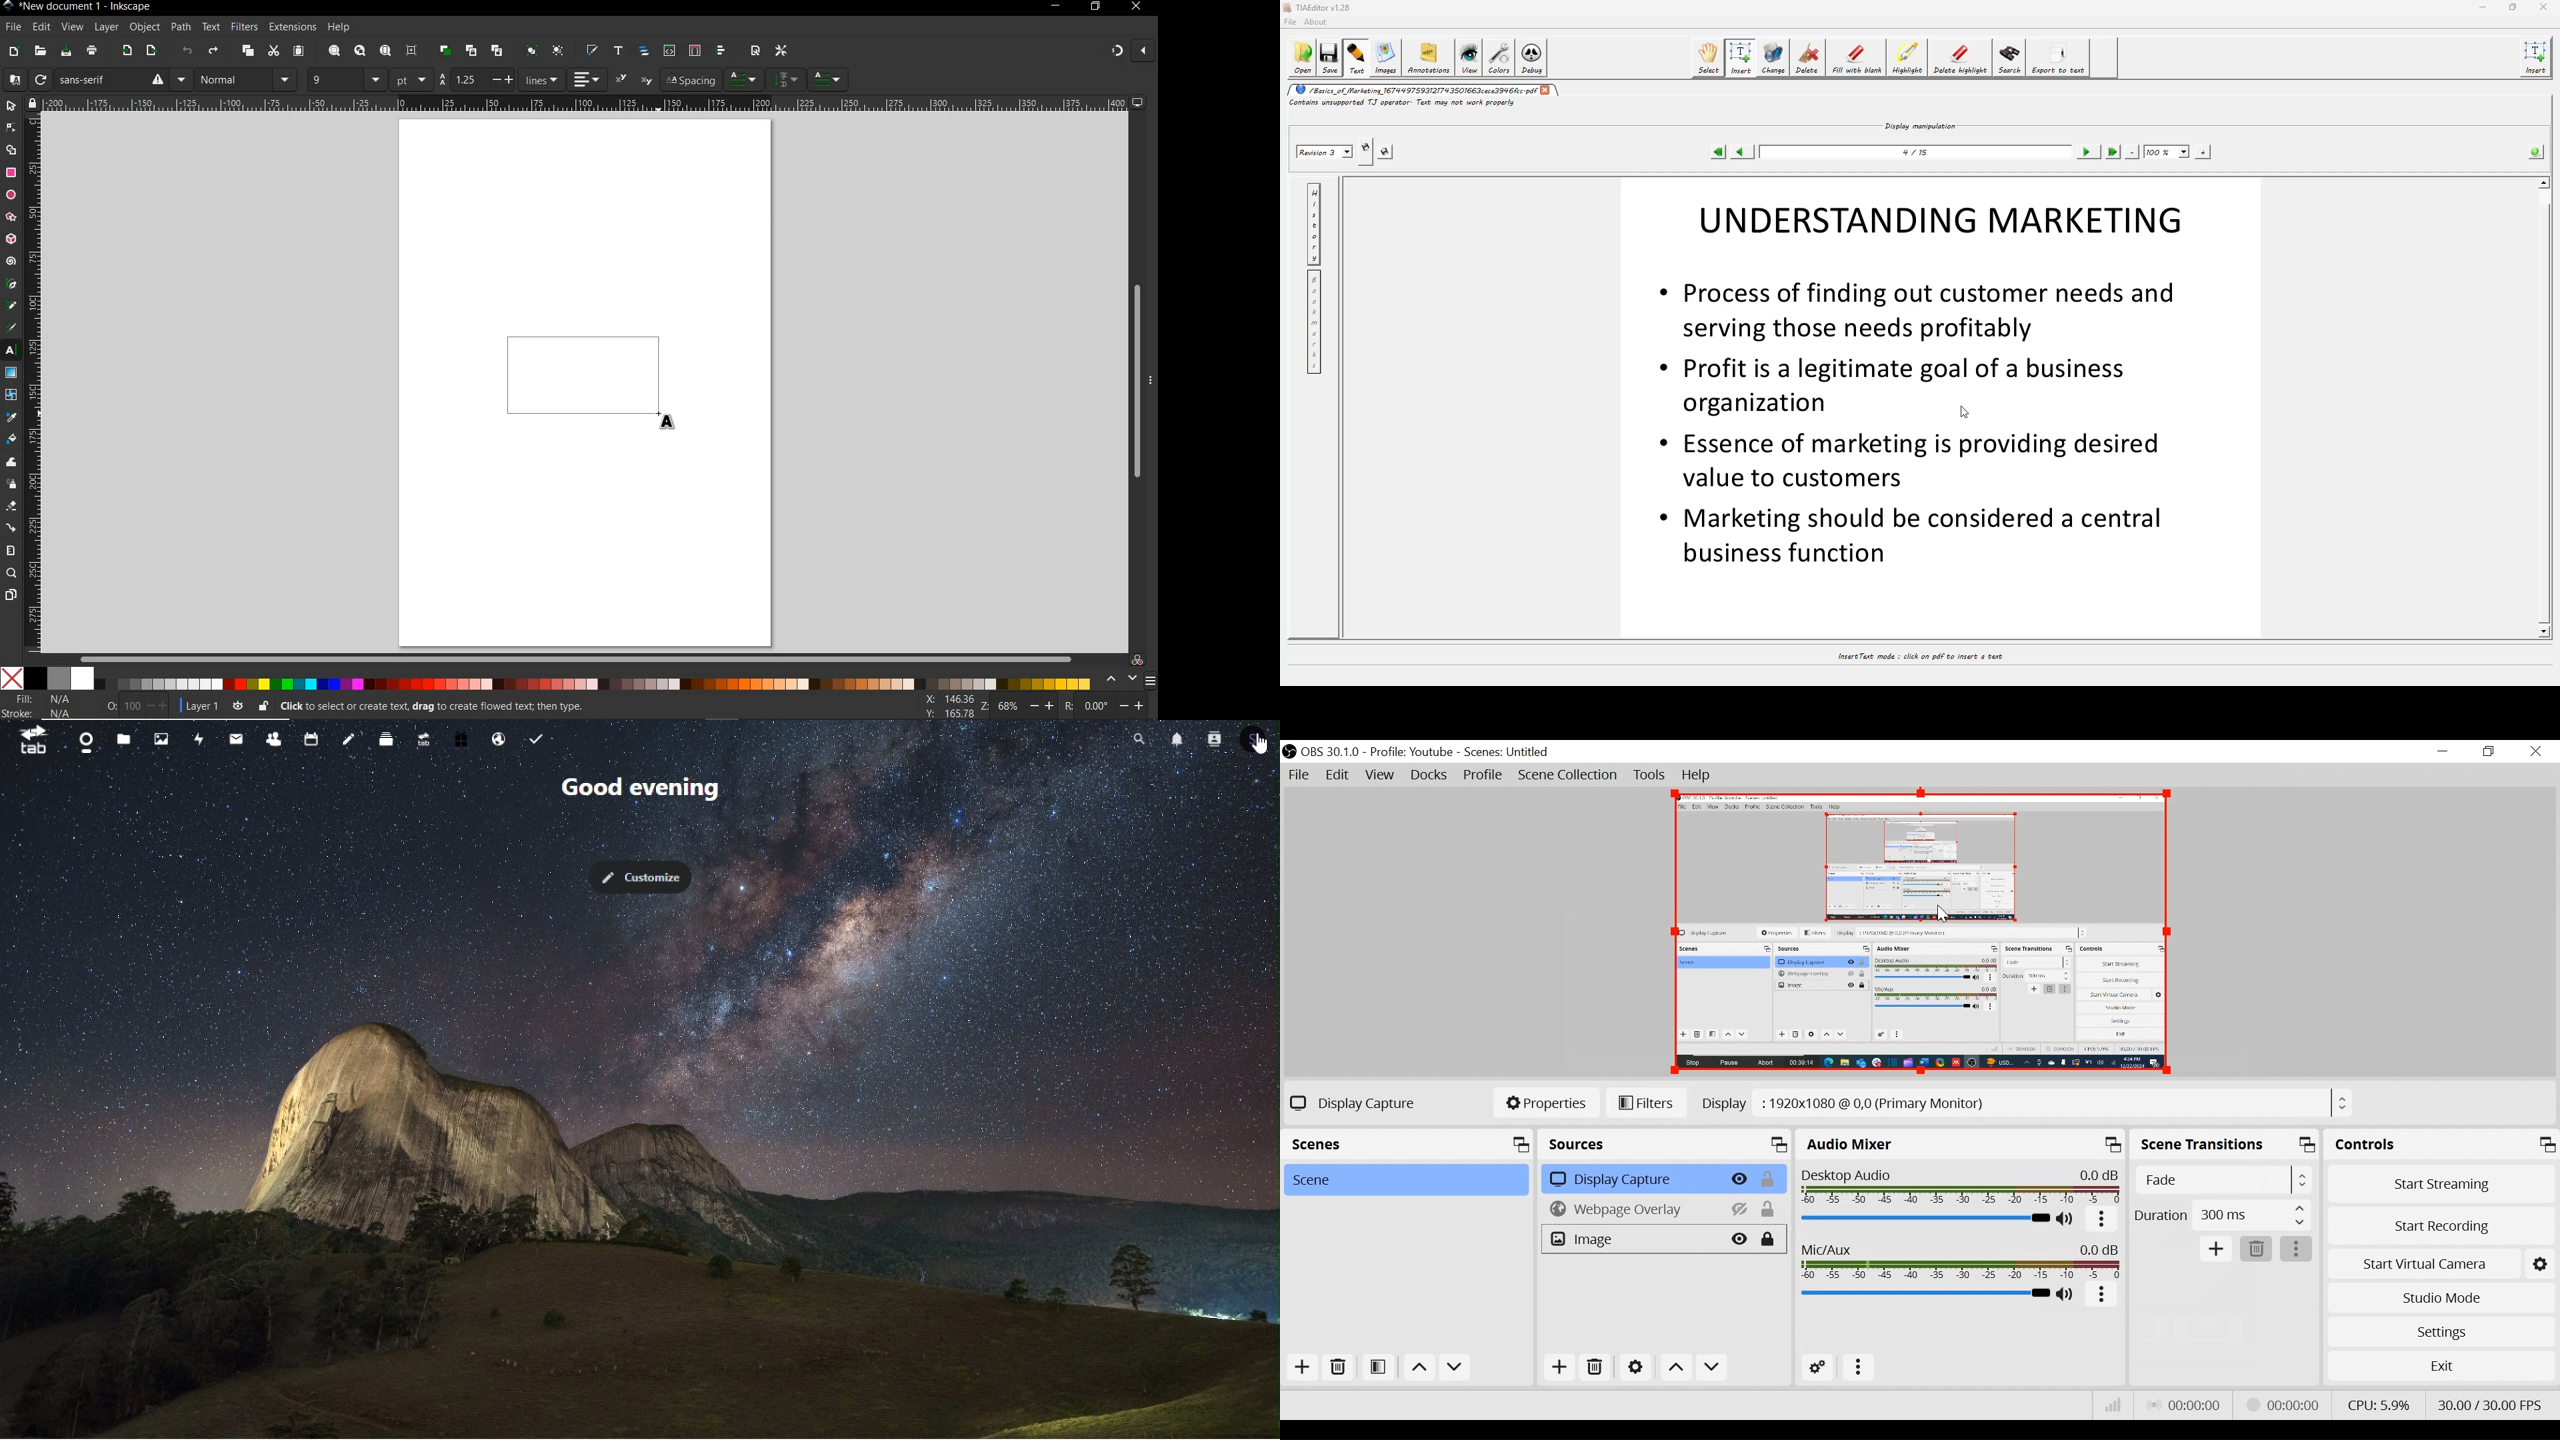  I want to click on lock or unlock, so click(263, 706).